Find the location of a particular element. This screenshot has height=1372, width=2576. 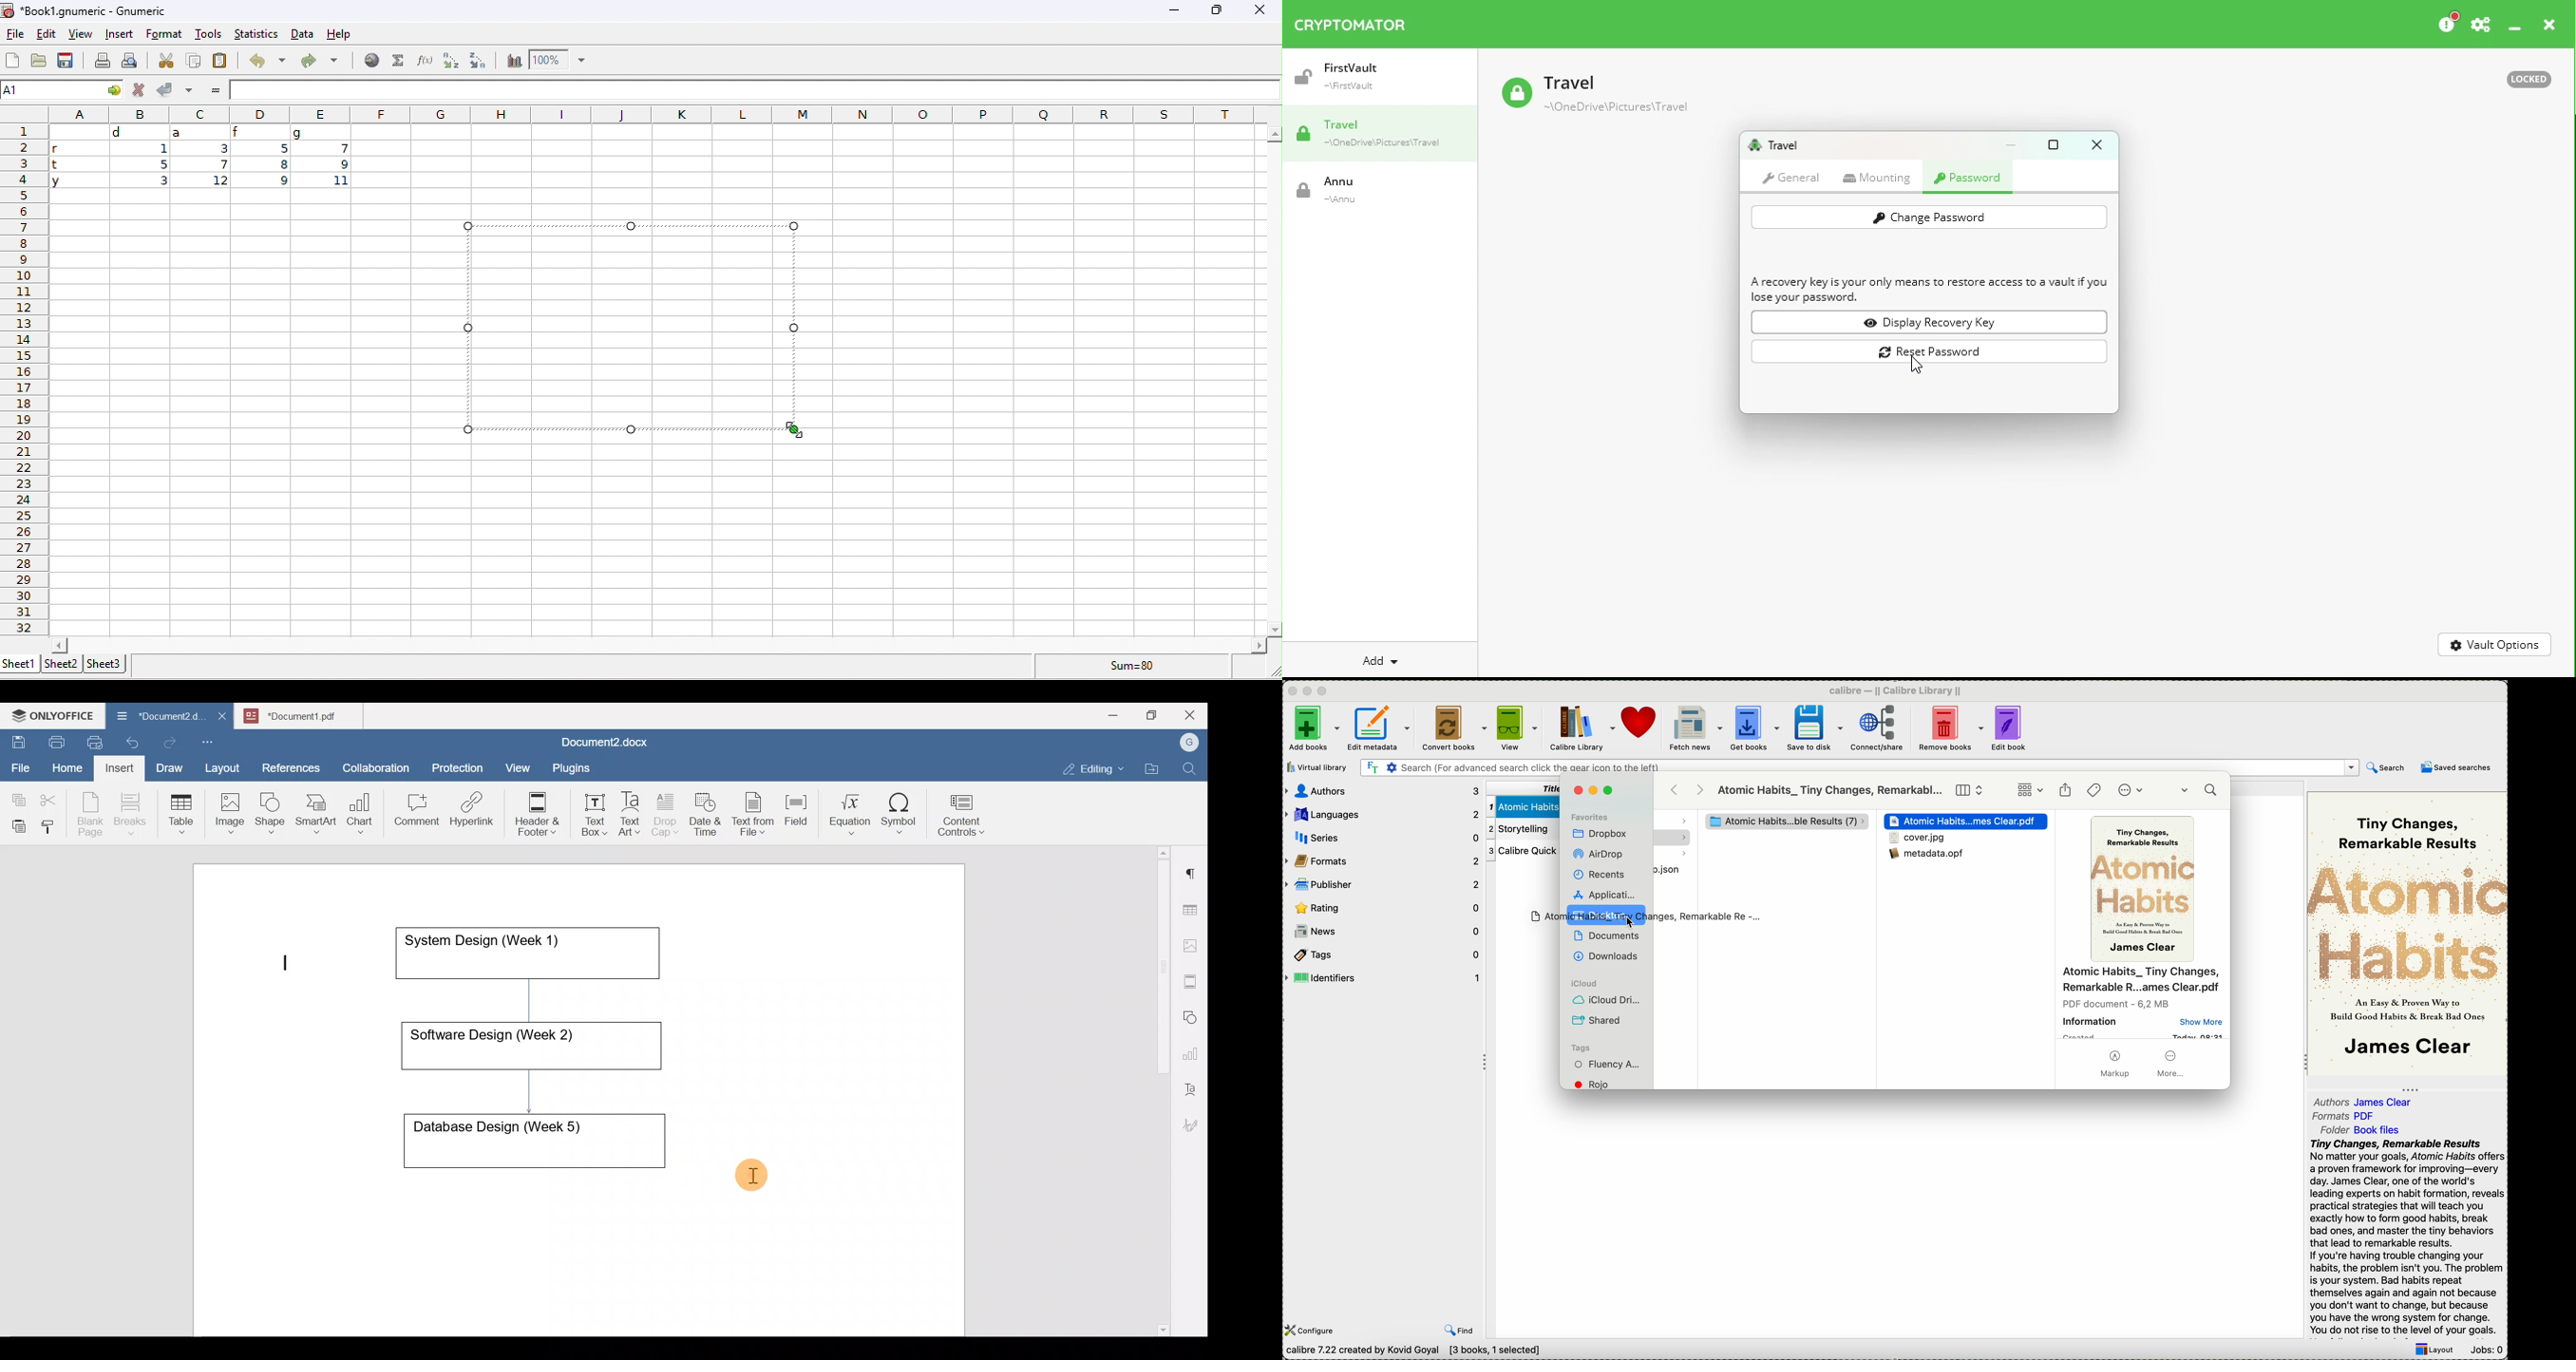

Text Art settings is located at coordinates (1193, 1084).